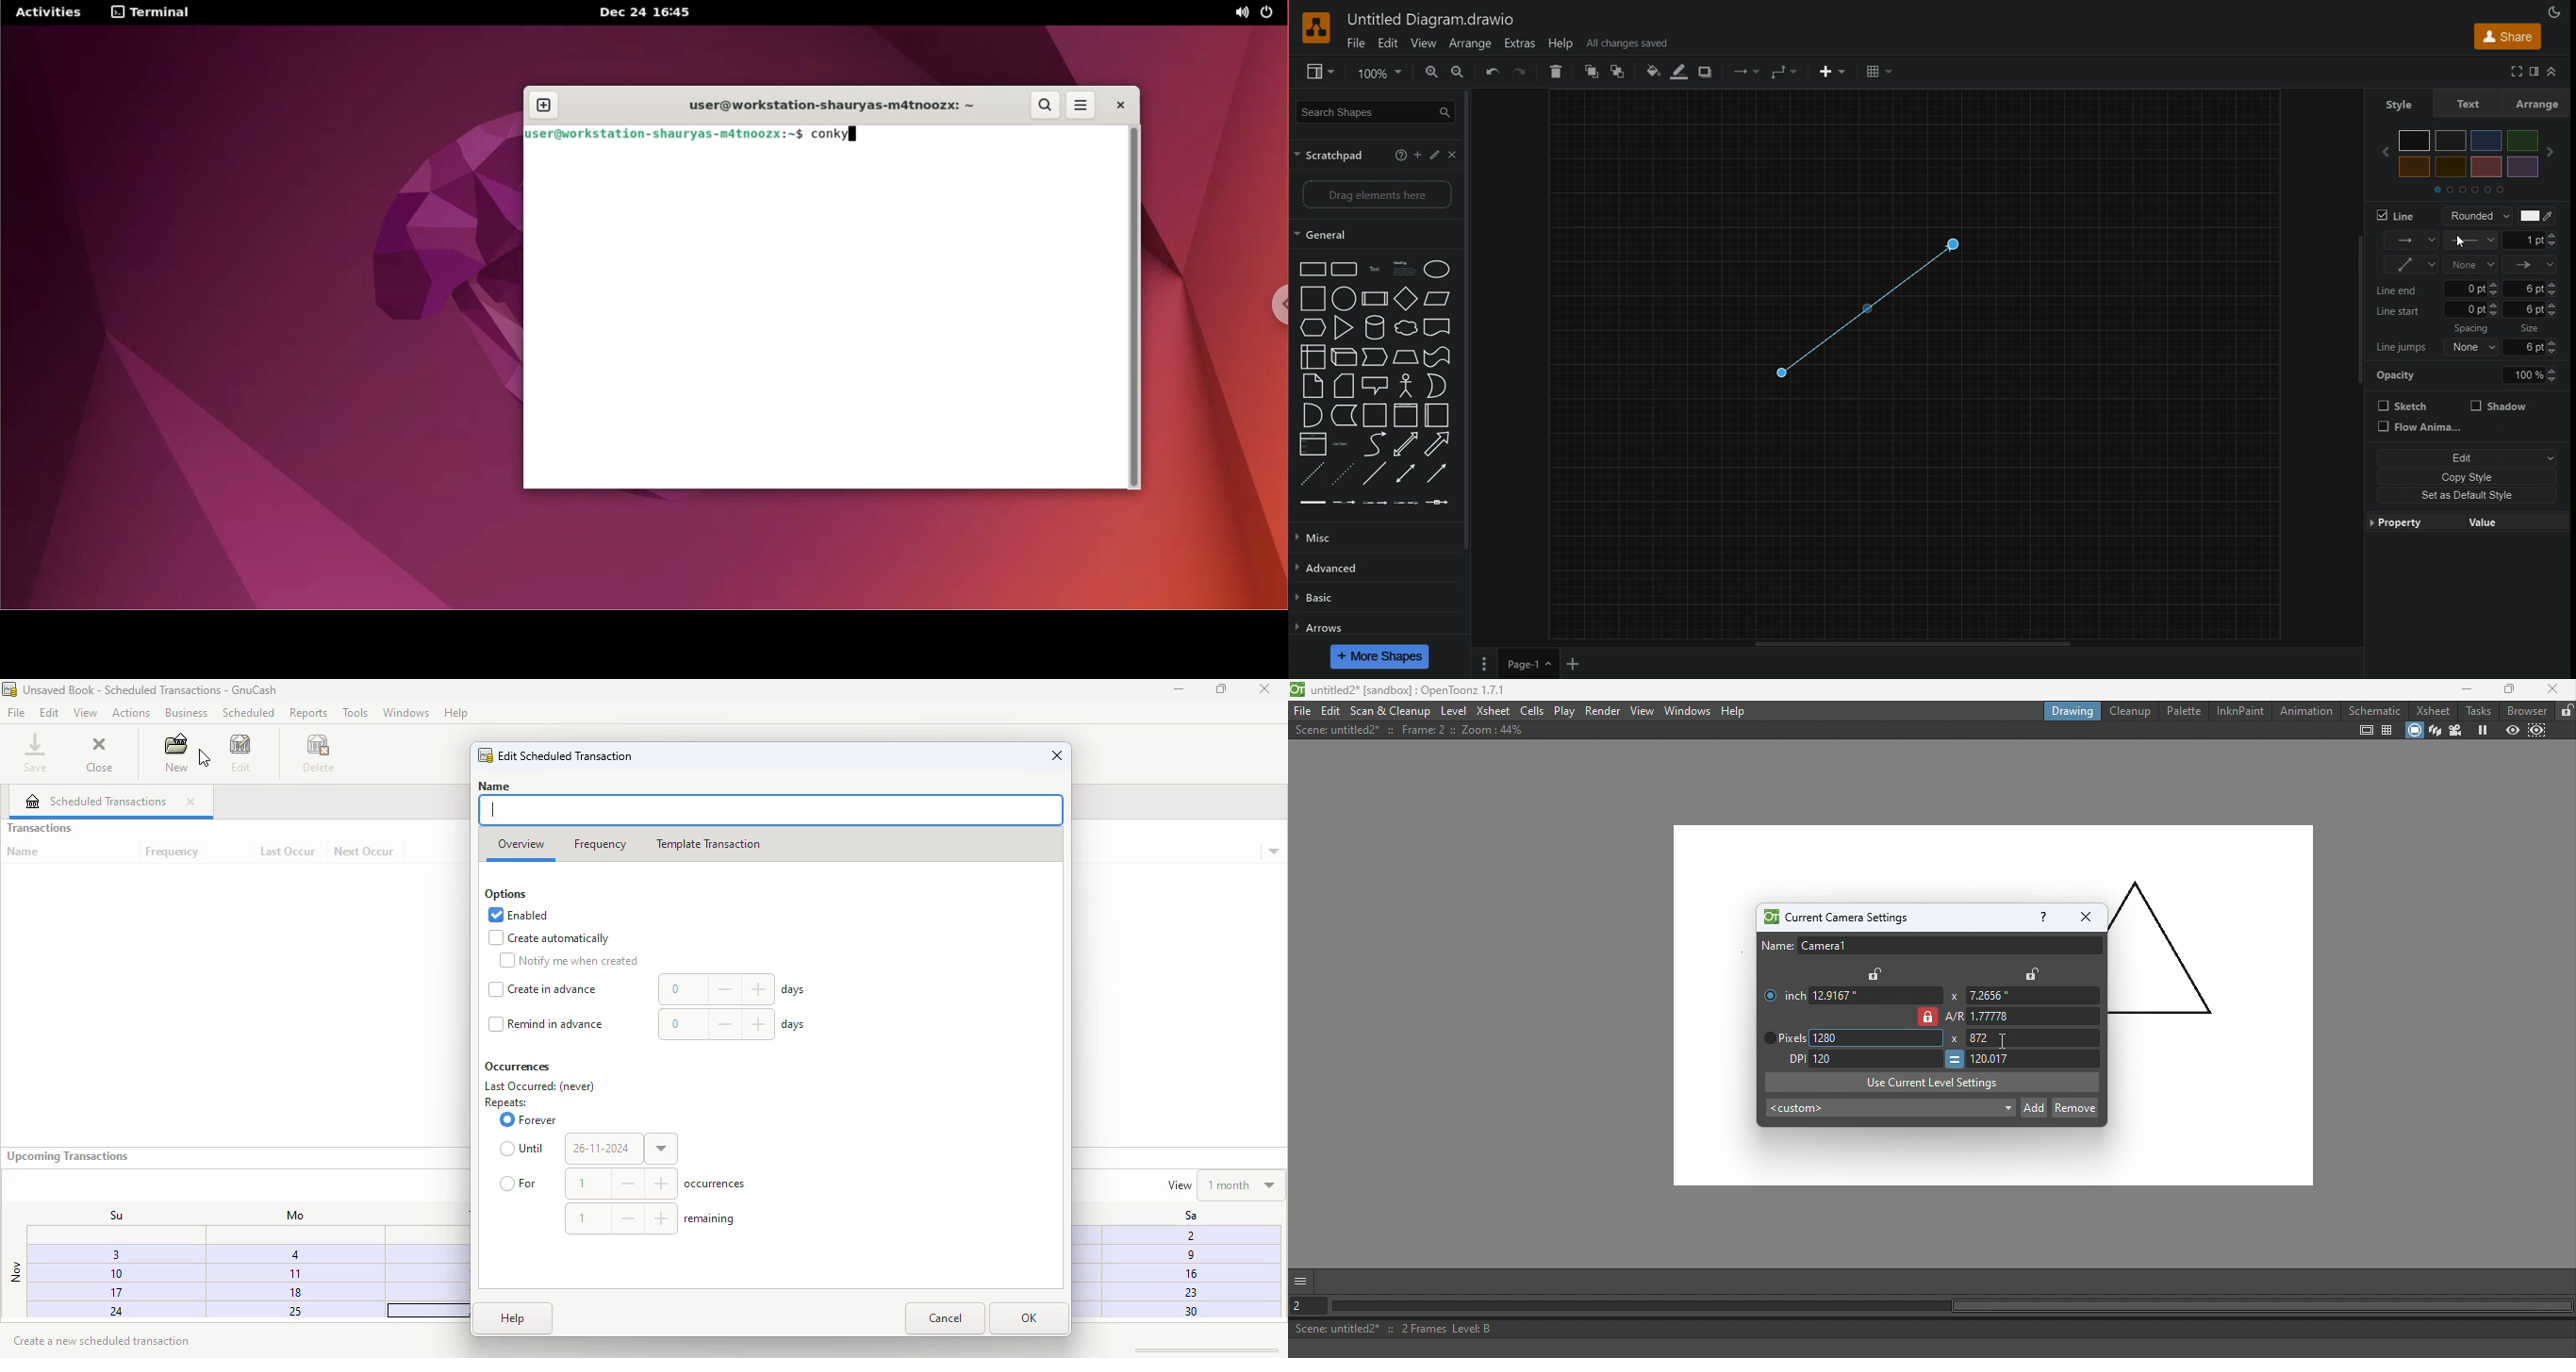 This screenshot has height=1372, width=2576. Describe the element at coordinates (1264, 689) in the screenshot. I see `close` at that location.